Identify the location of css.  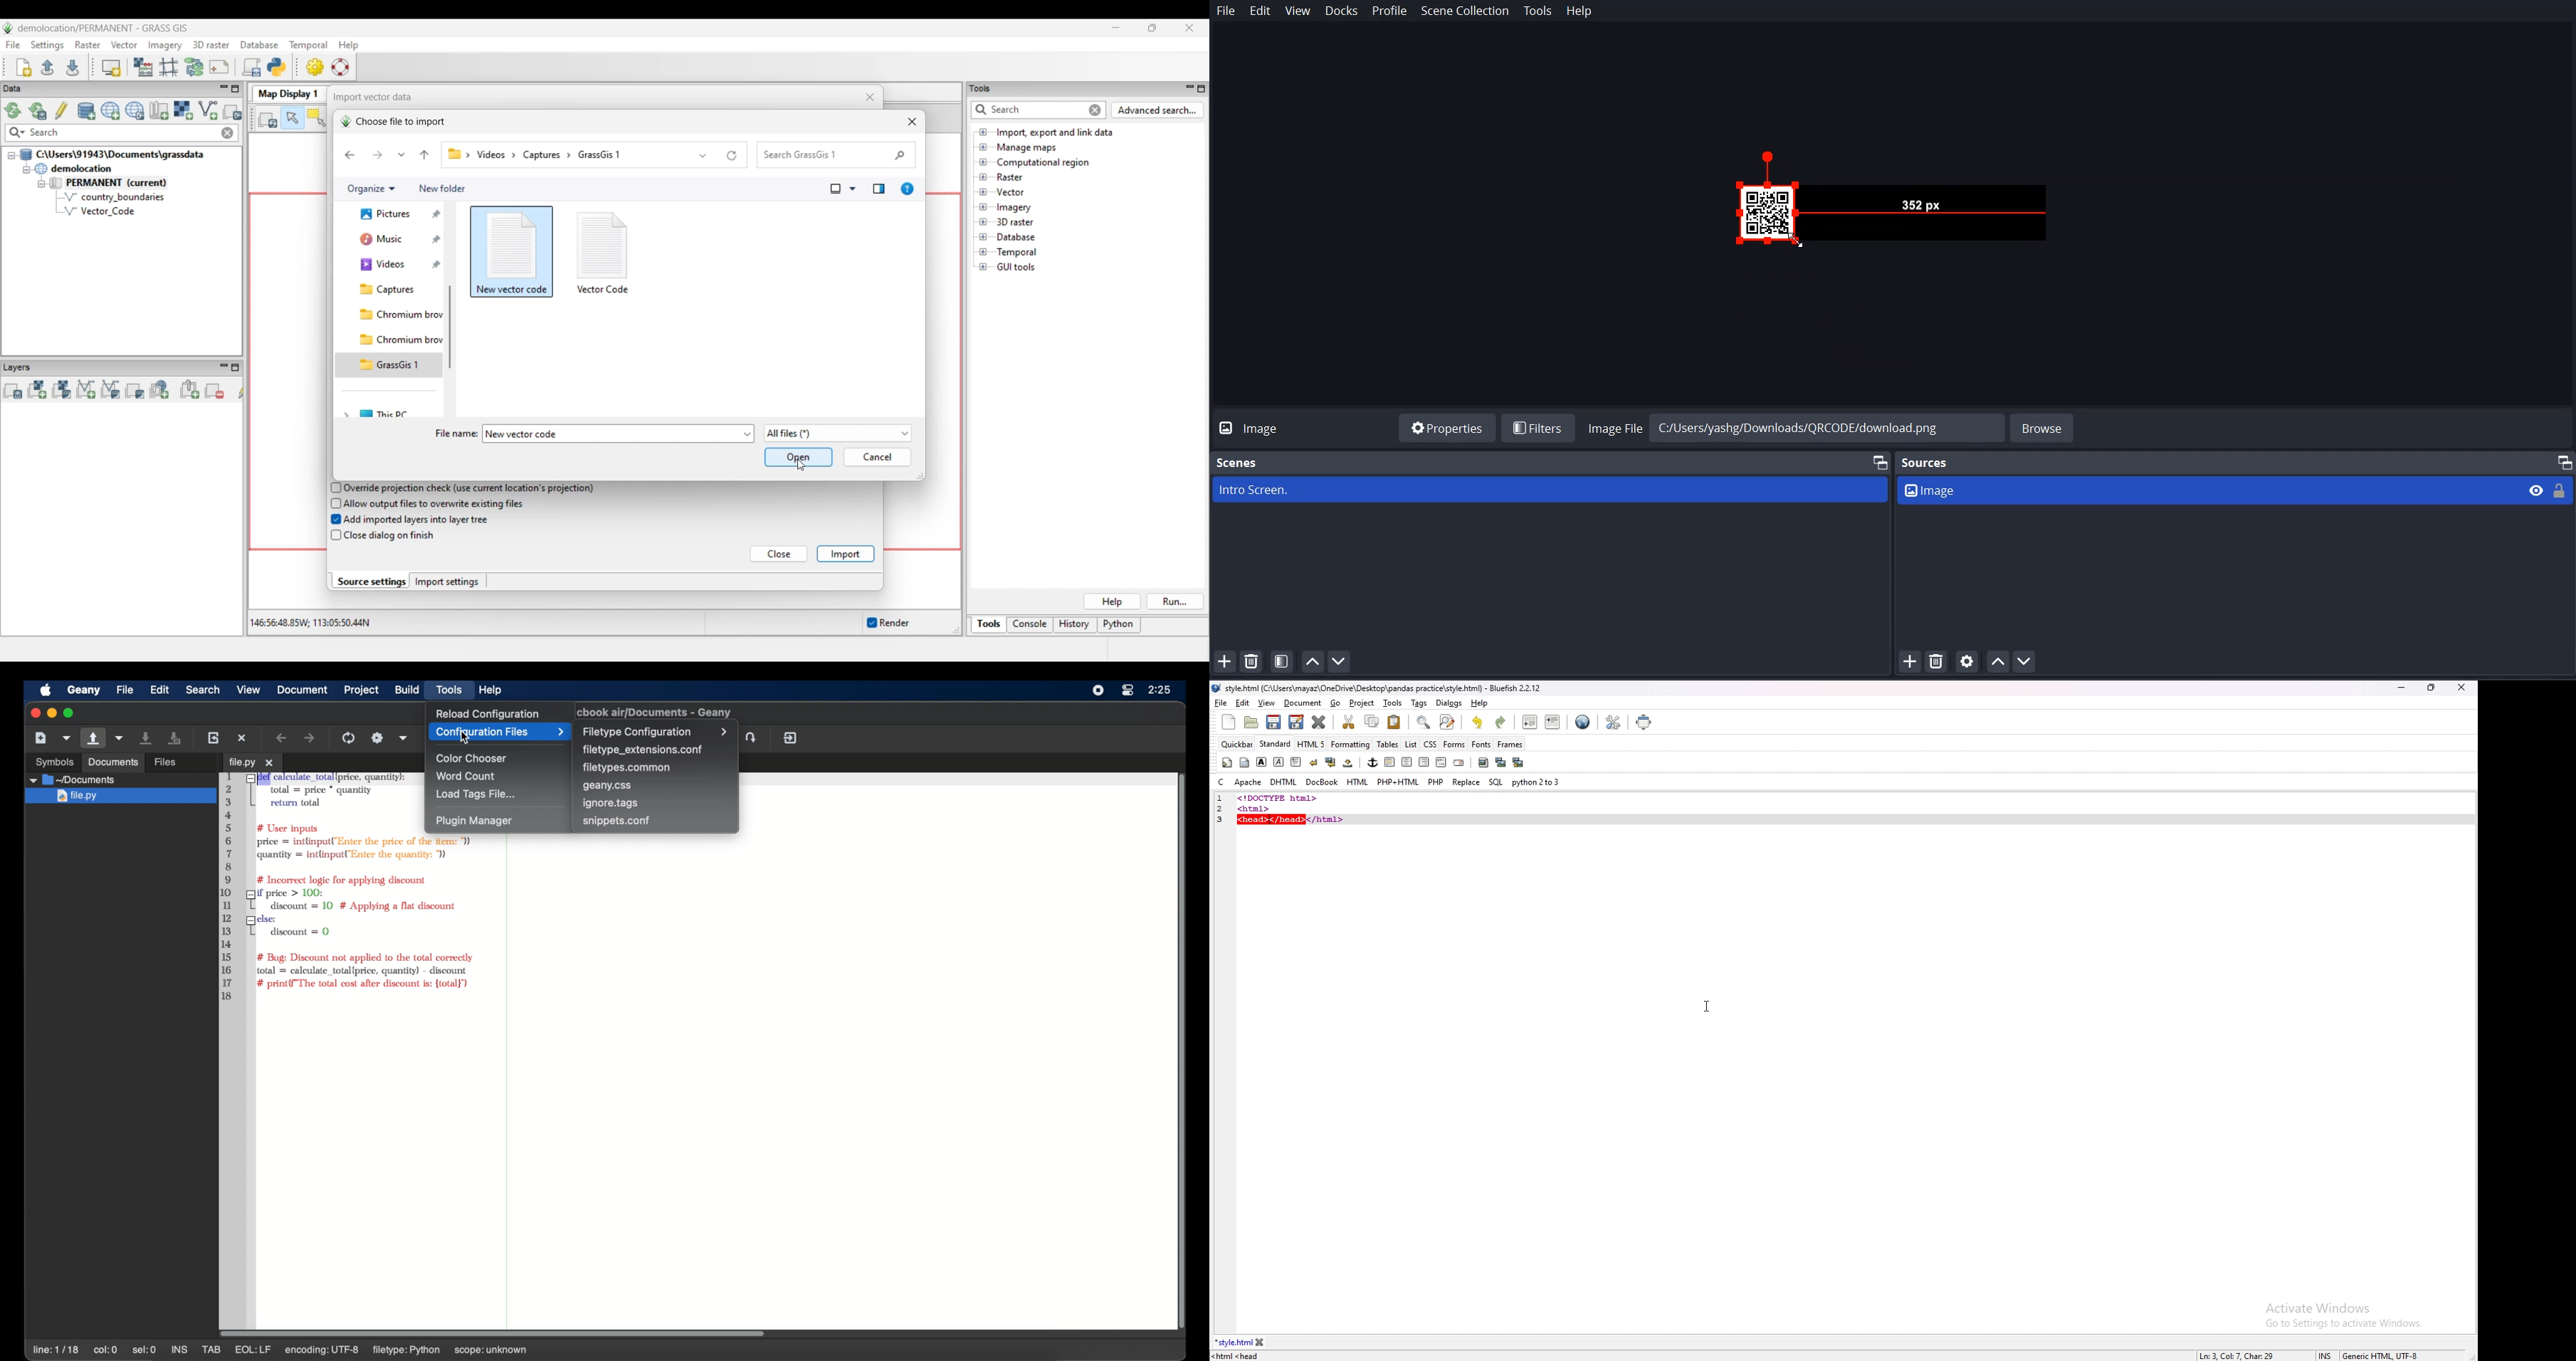
(1431, 743).